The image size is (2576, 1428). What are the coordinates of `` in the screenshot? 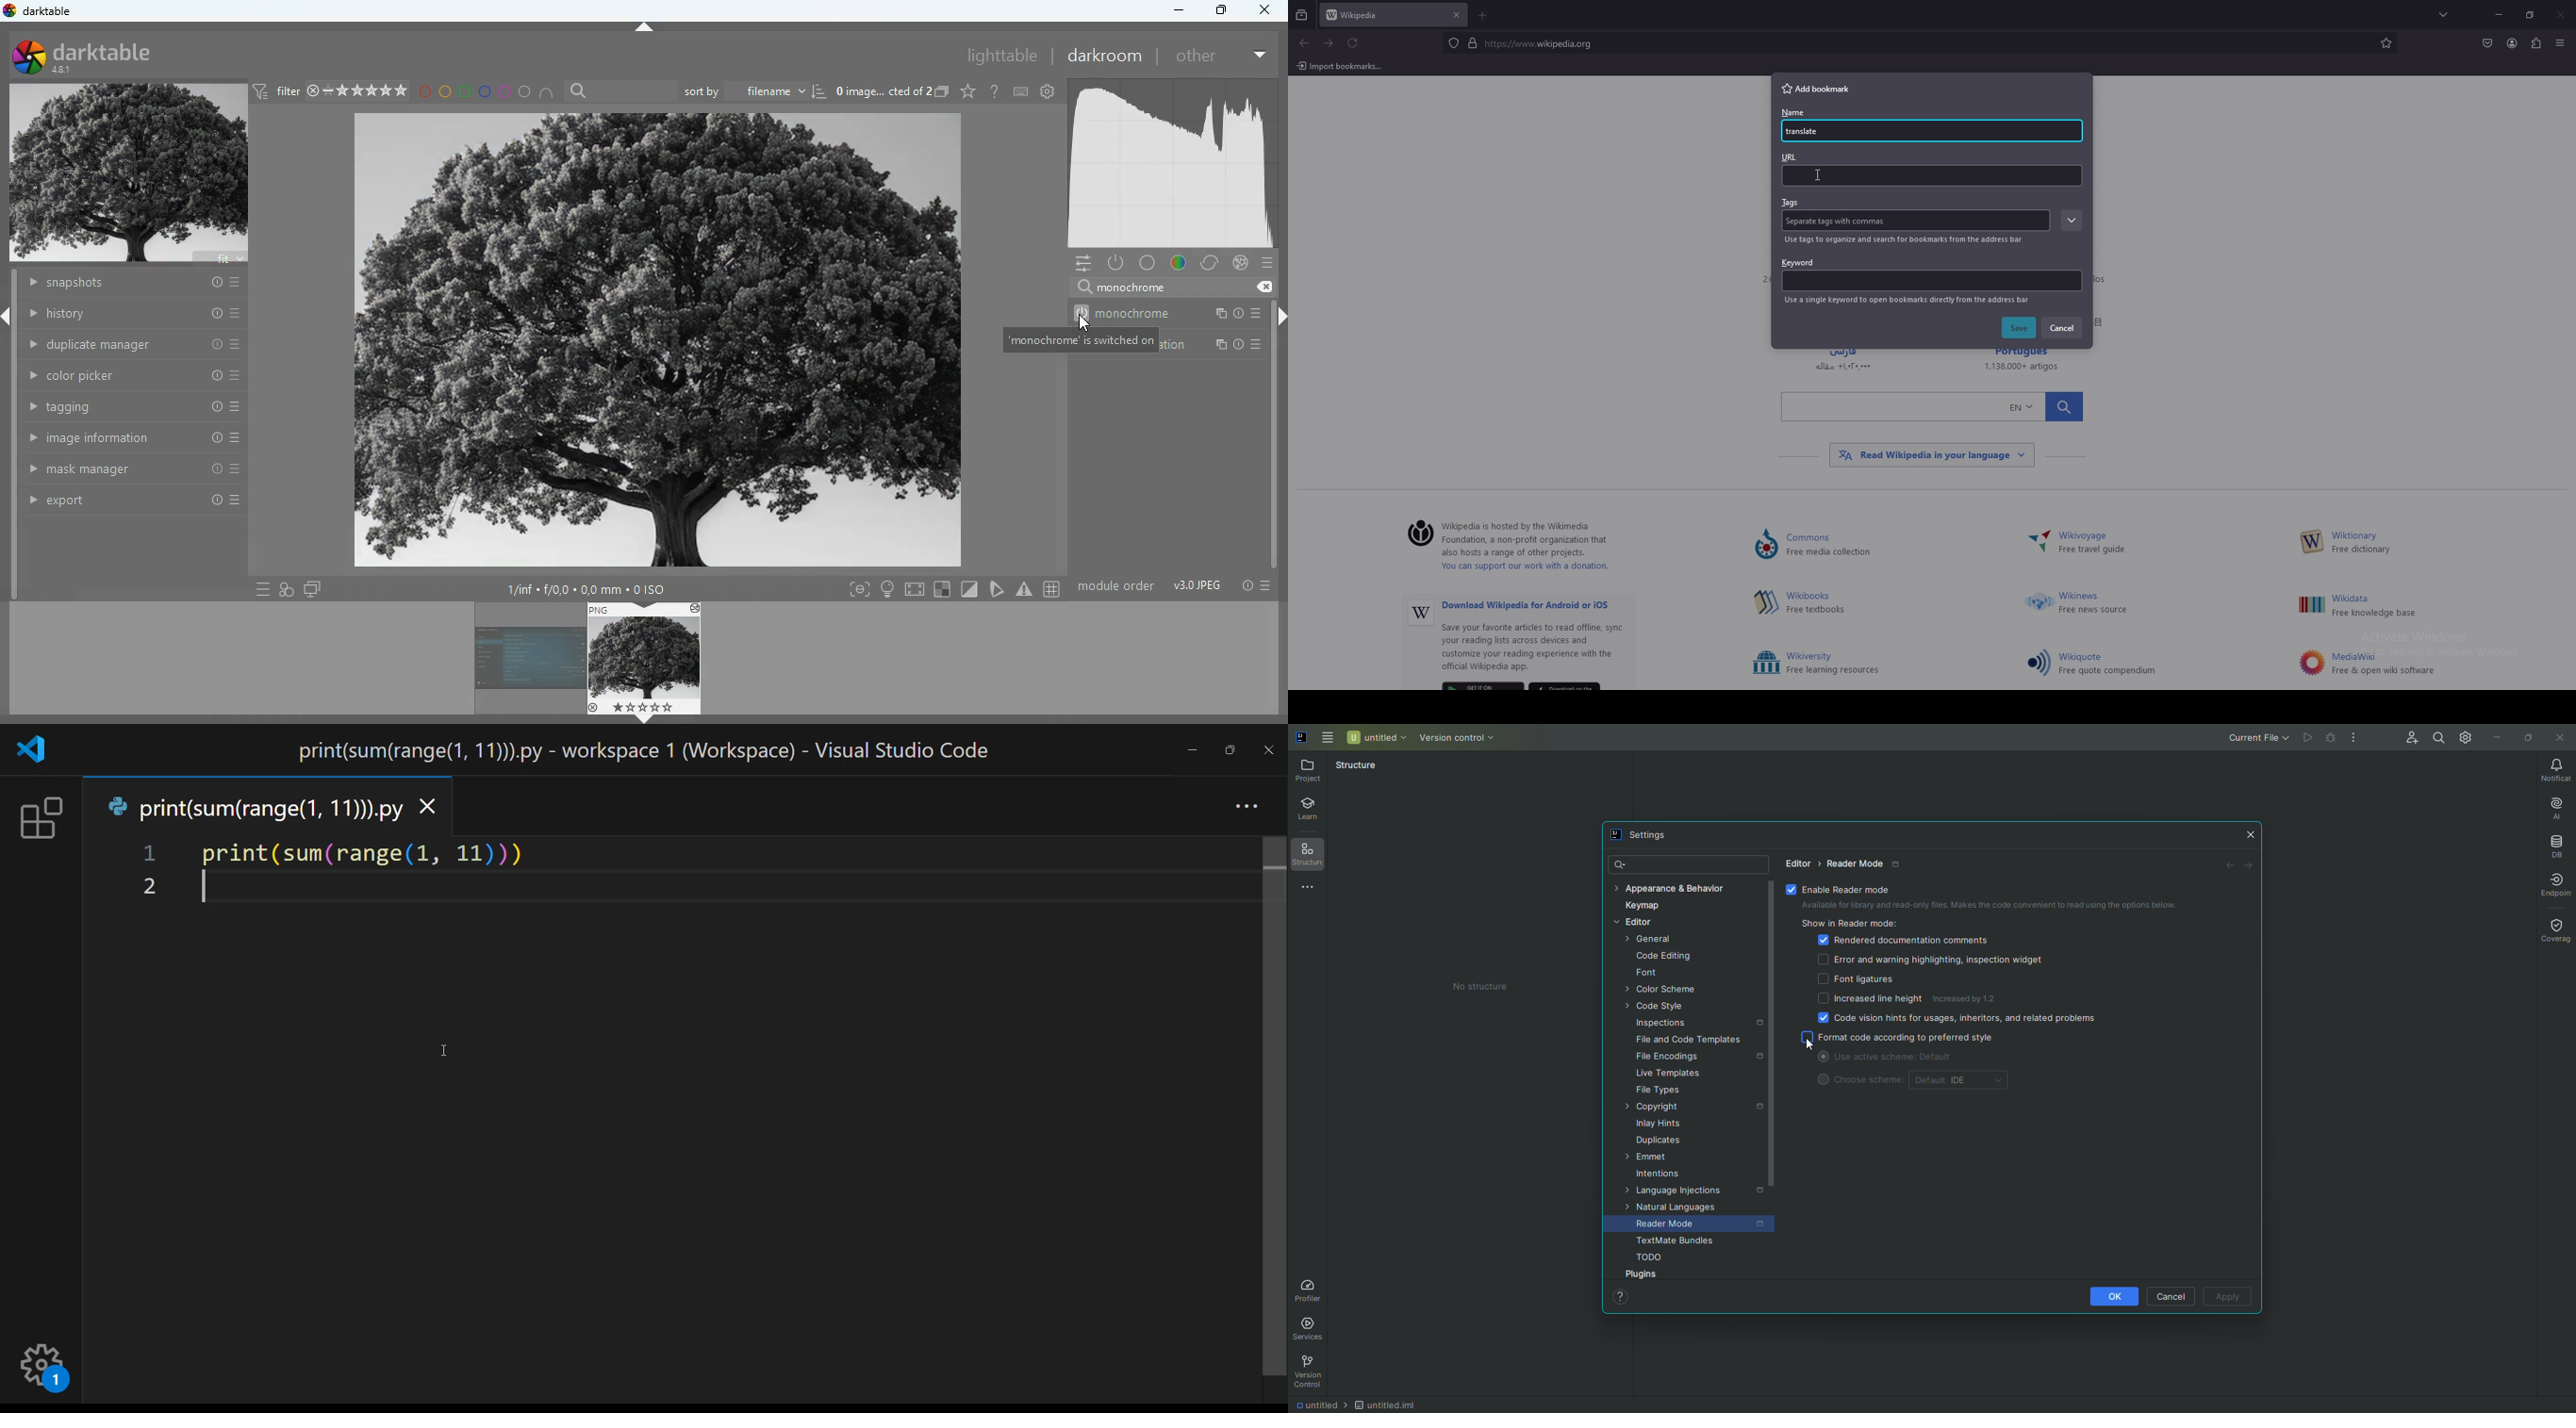 It's located at (1544, 638).